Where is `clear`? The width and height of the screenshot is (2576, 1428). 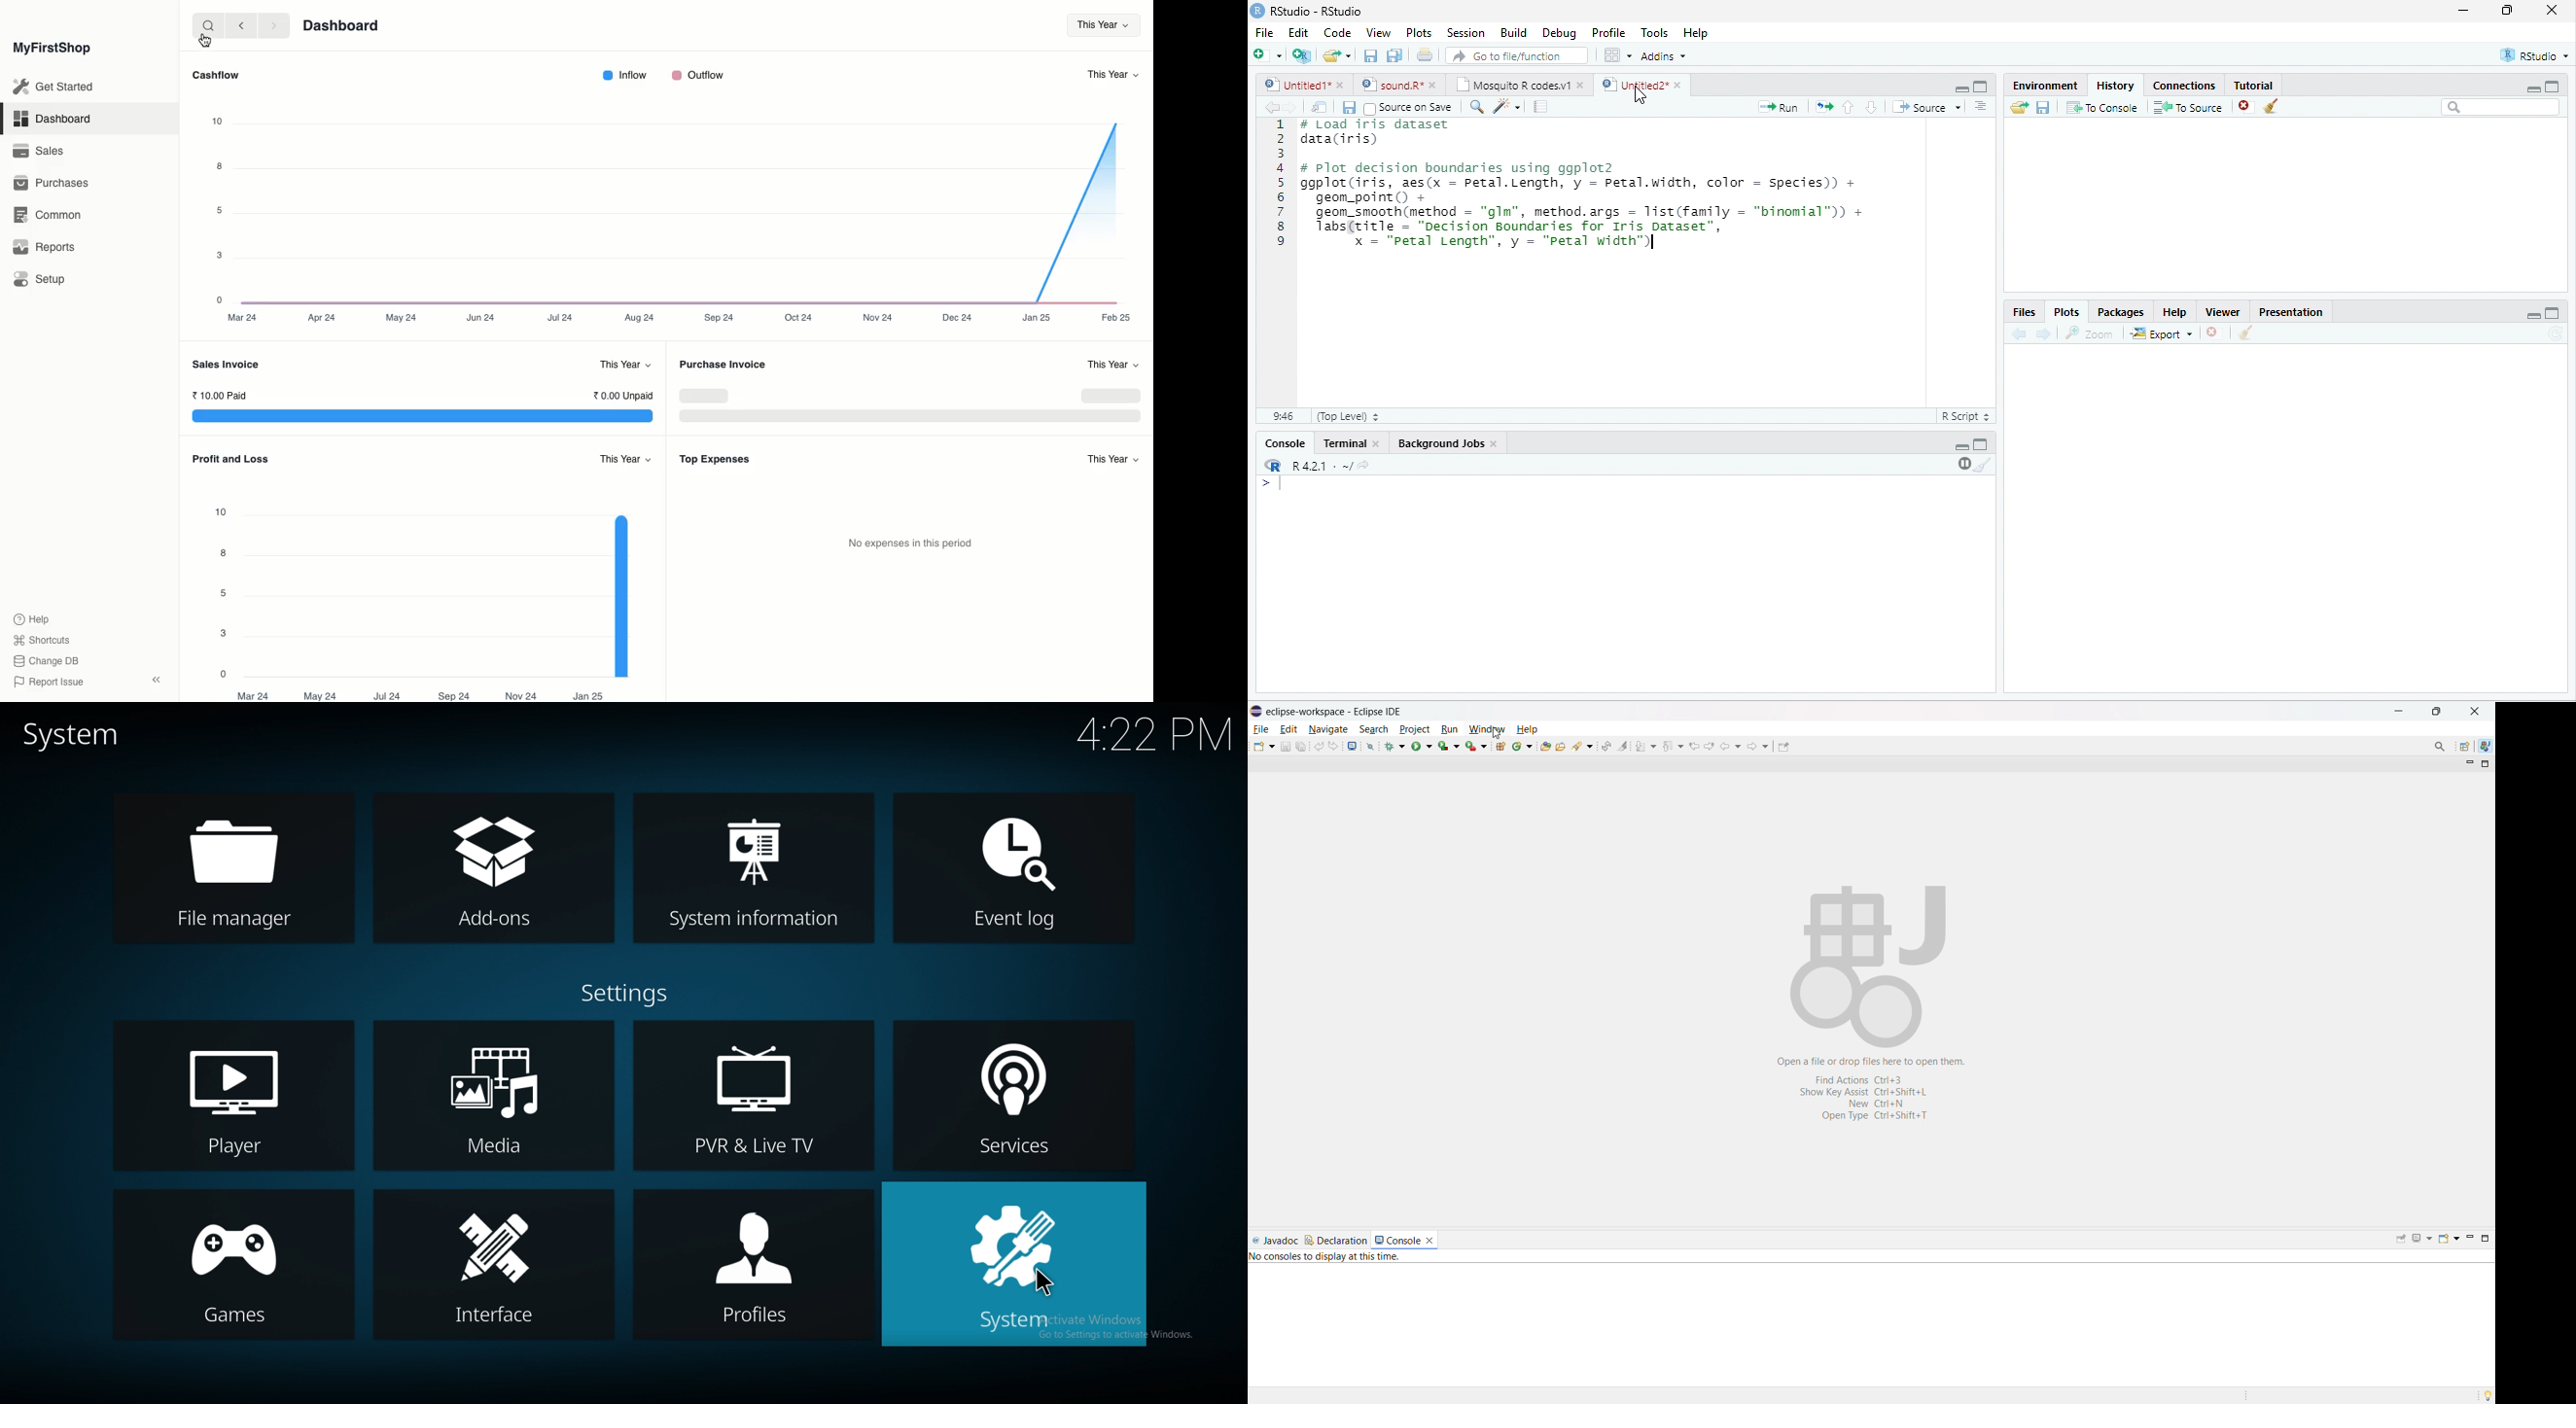
clear is located at coordinates (2271, 106).